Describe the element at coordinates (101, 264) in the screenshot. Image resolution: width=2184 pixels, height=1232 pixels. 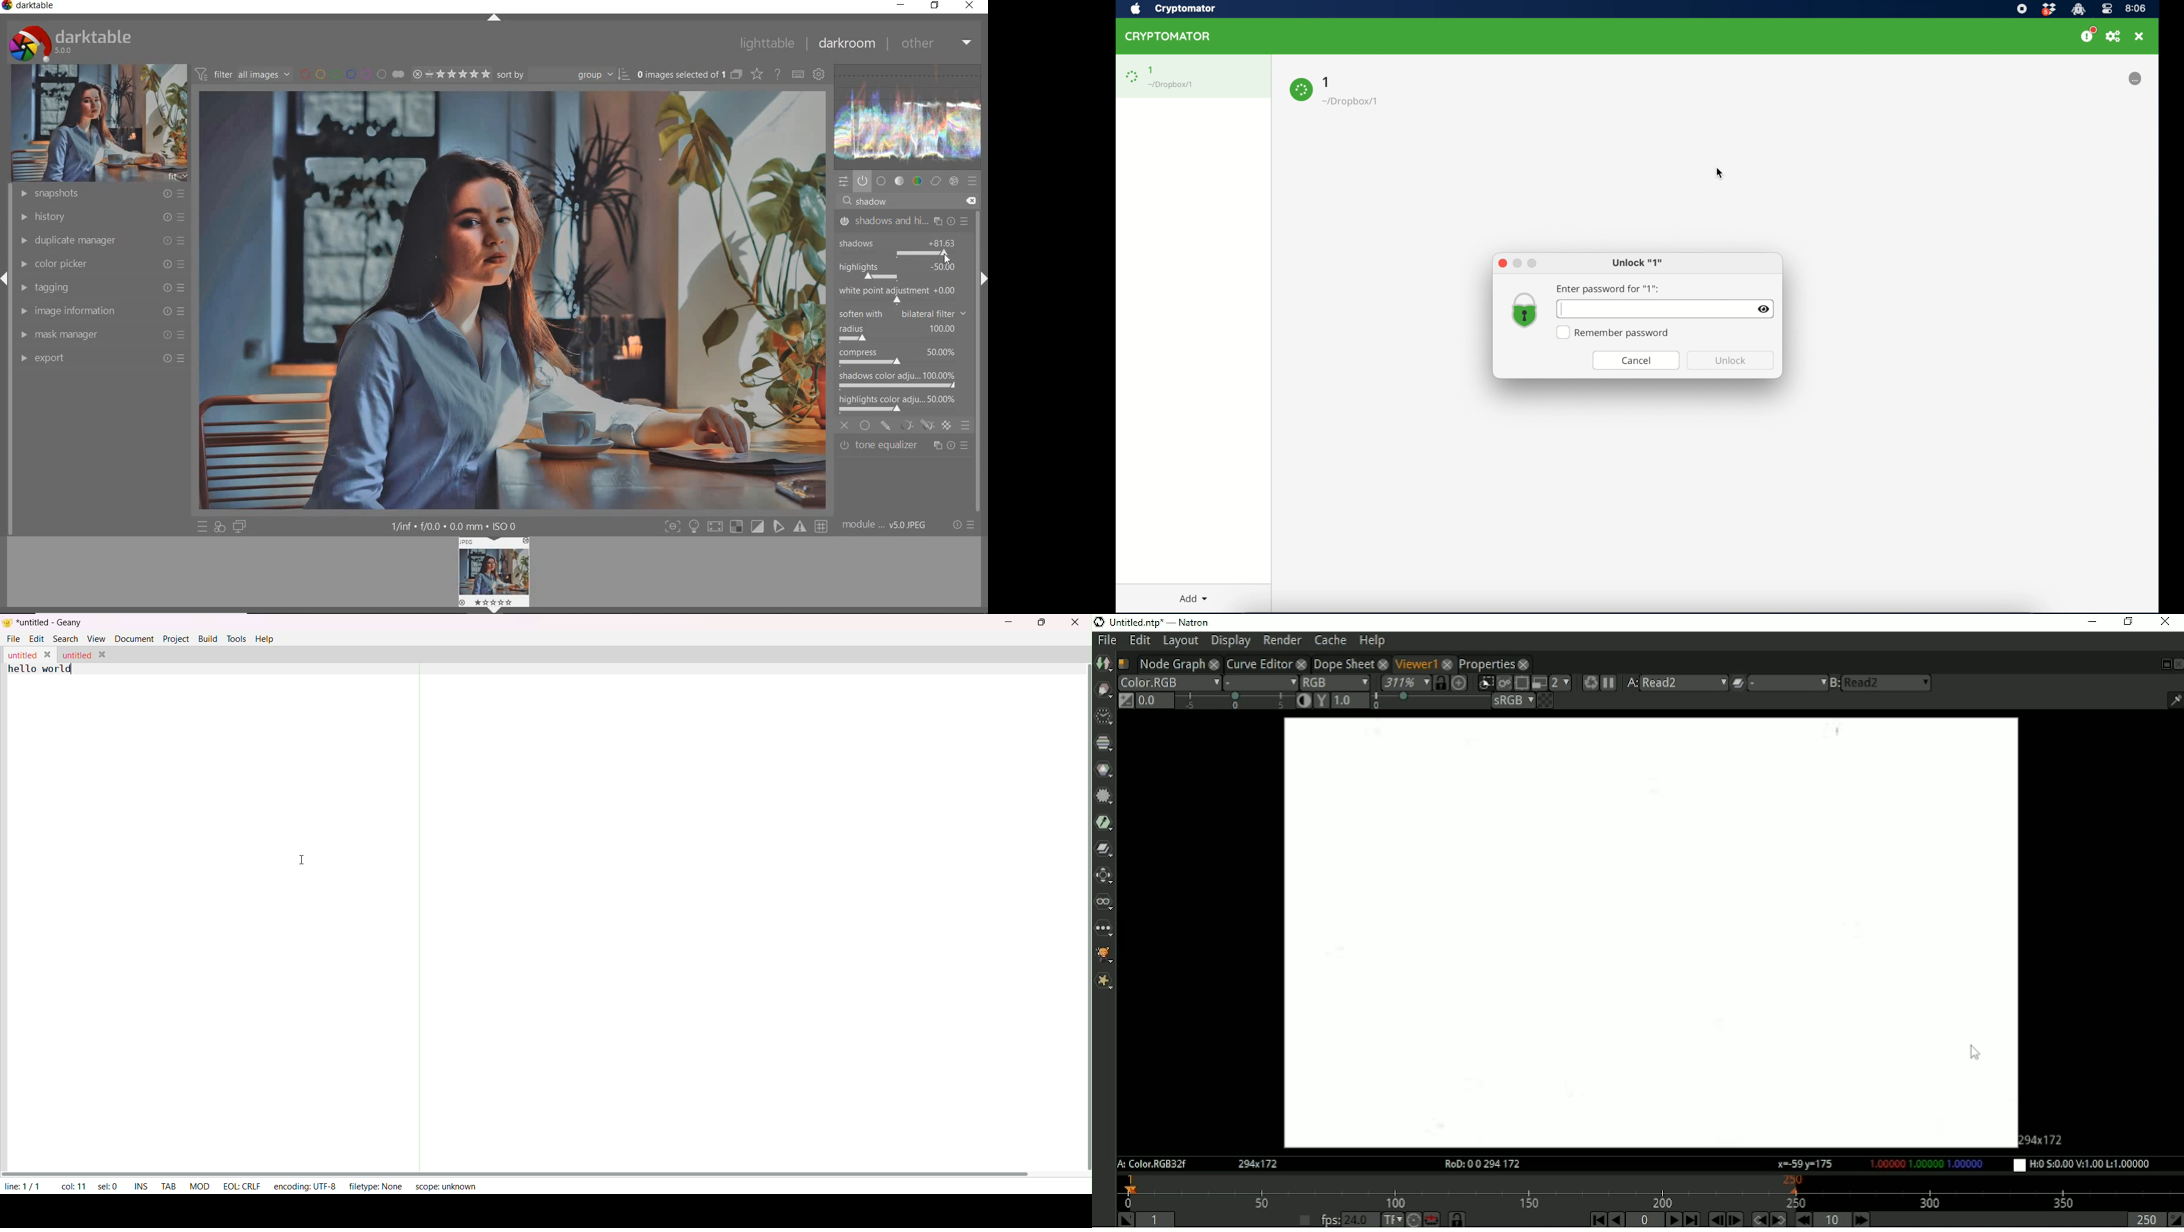
I see `color picker` at that location.